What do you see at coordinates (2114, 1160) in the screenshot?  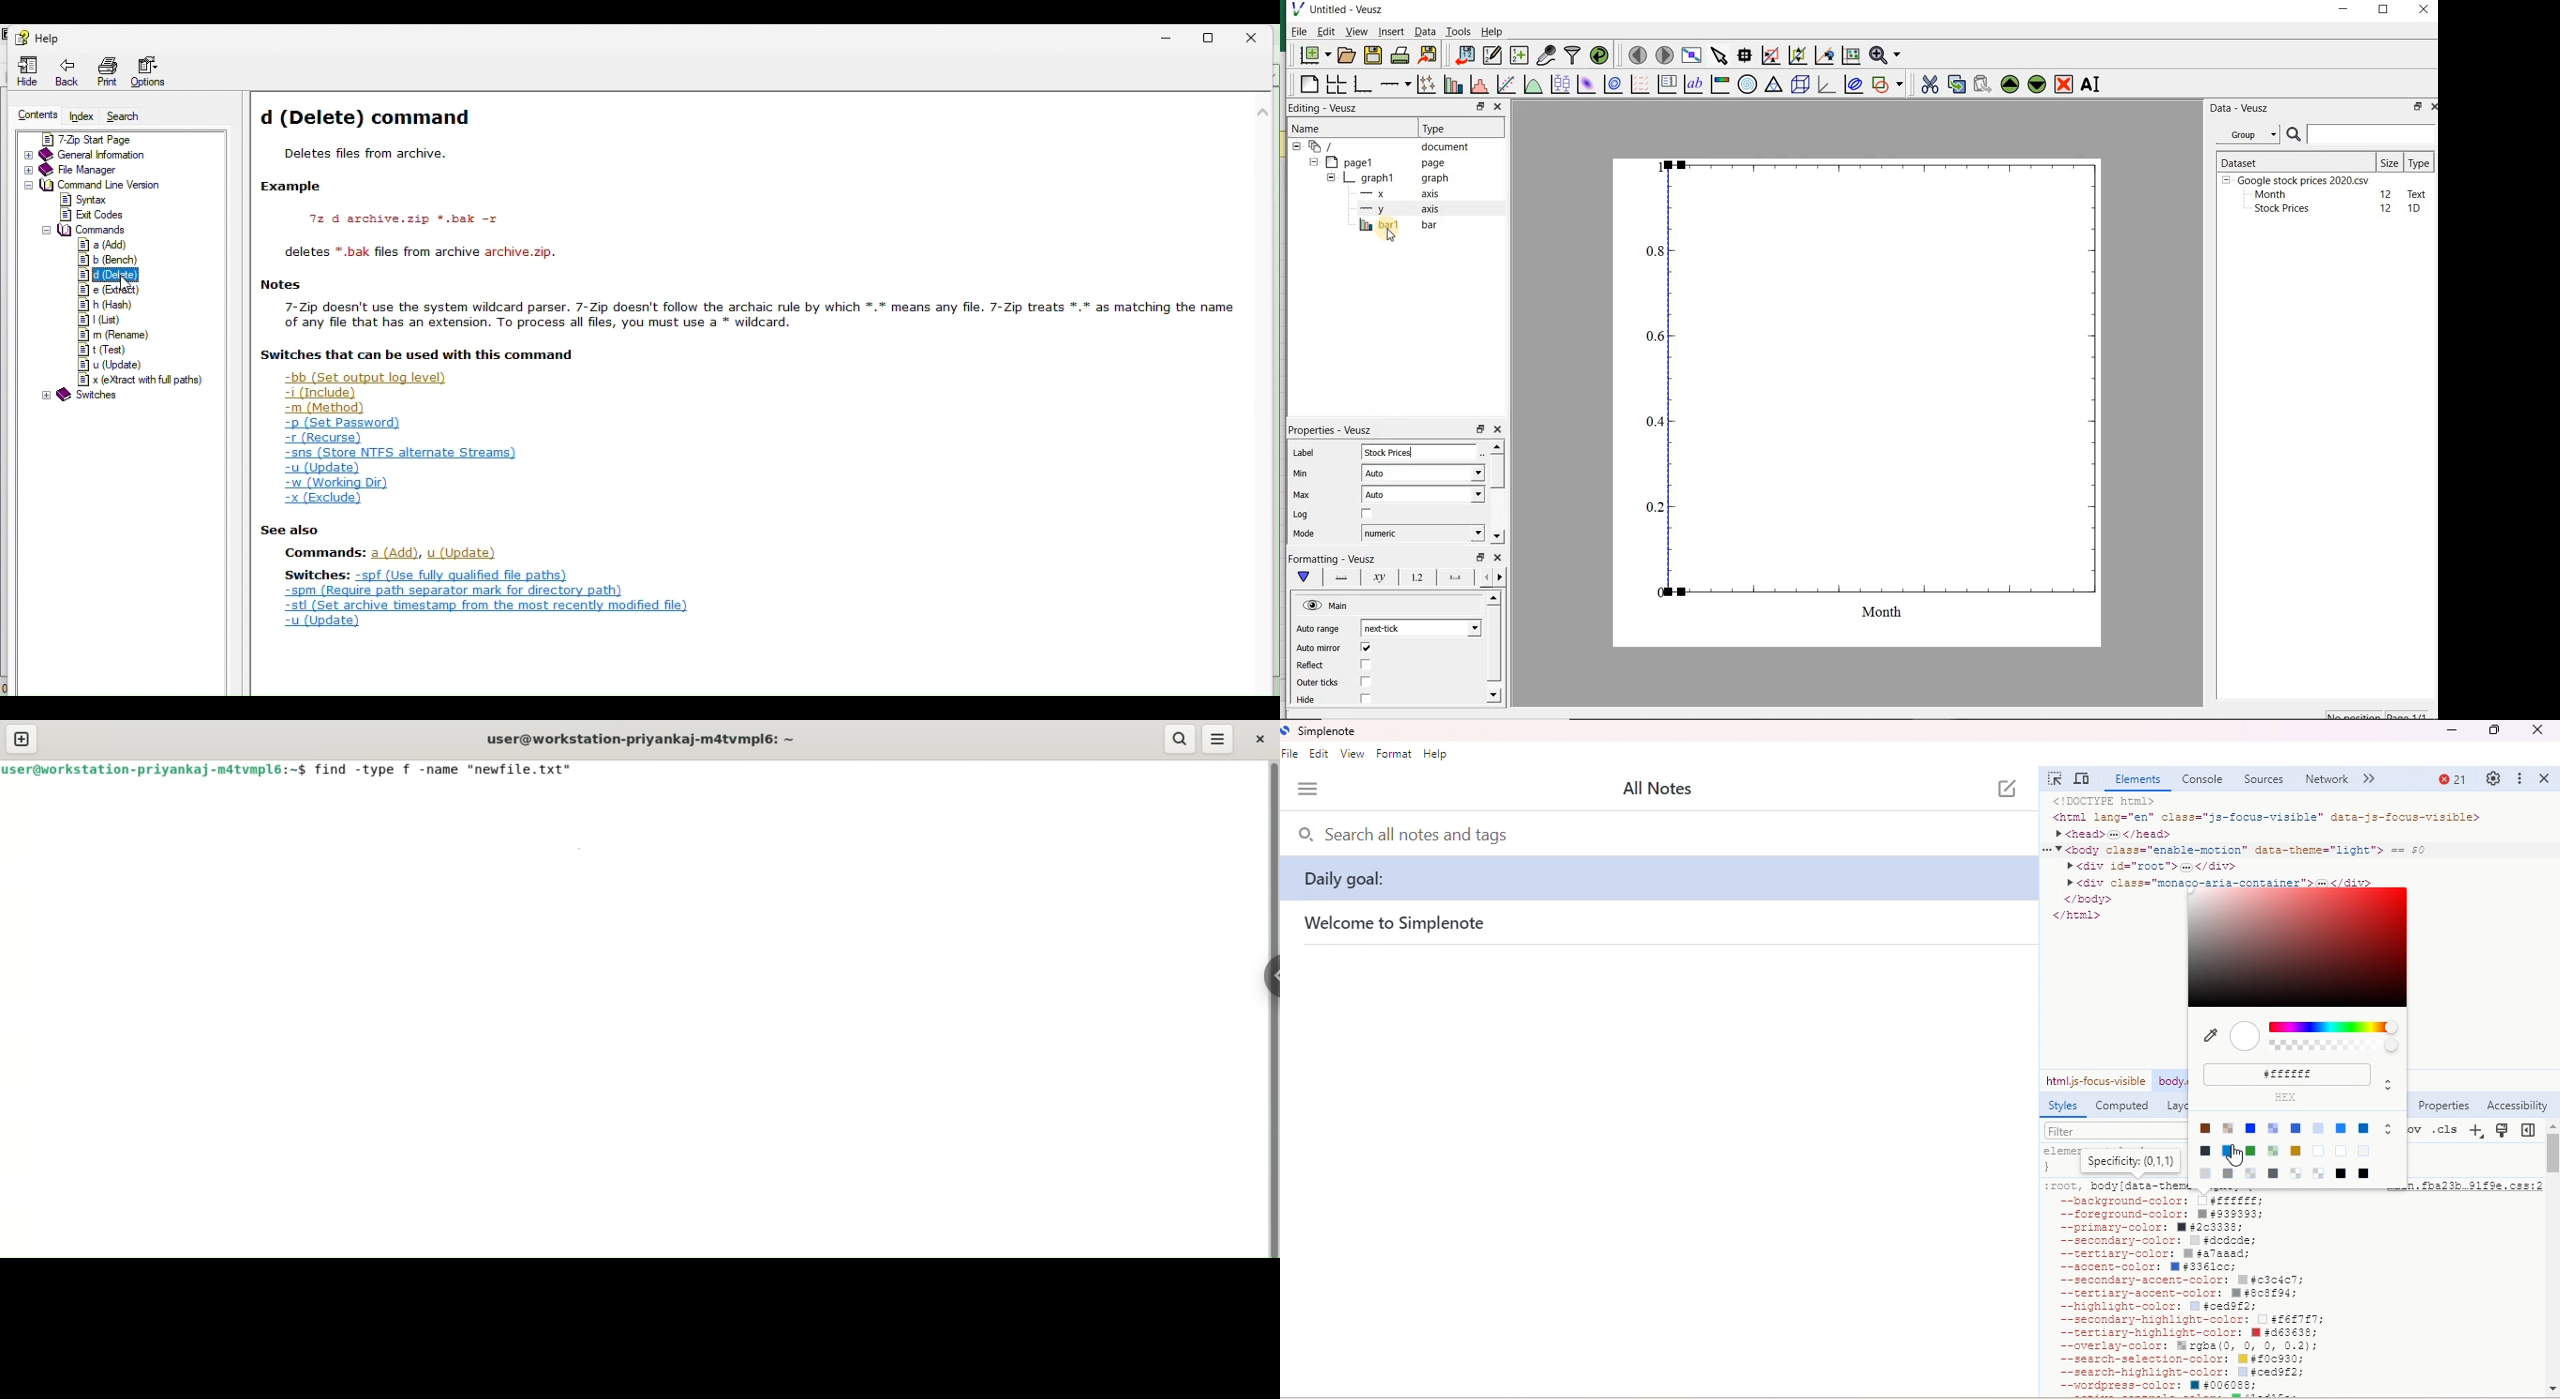 I see `element style` at bounding box center [2114, 1160].